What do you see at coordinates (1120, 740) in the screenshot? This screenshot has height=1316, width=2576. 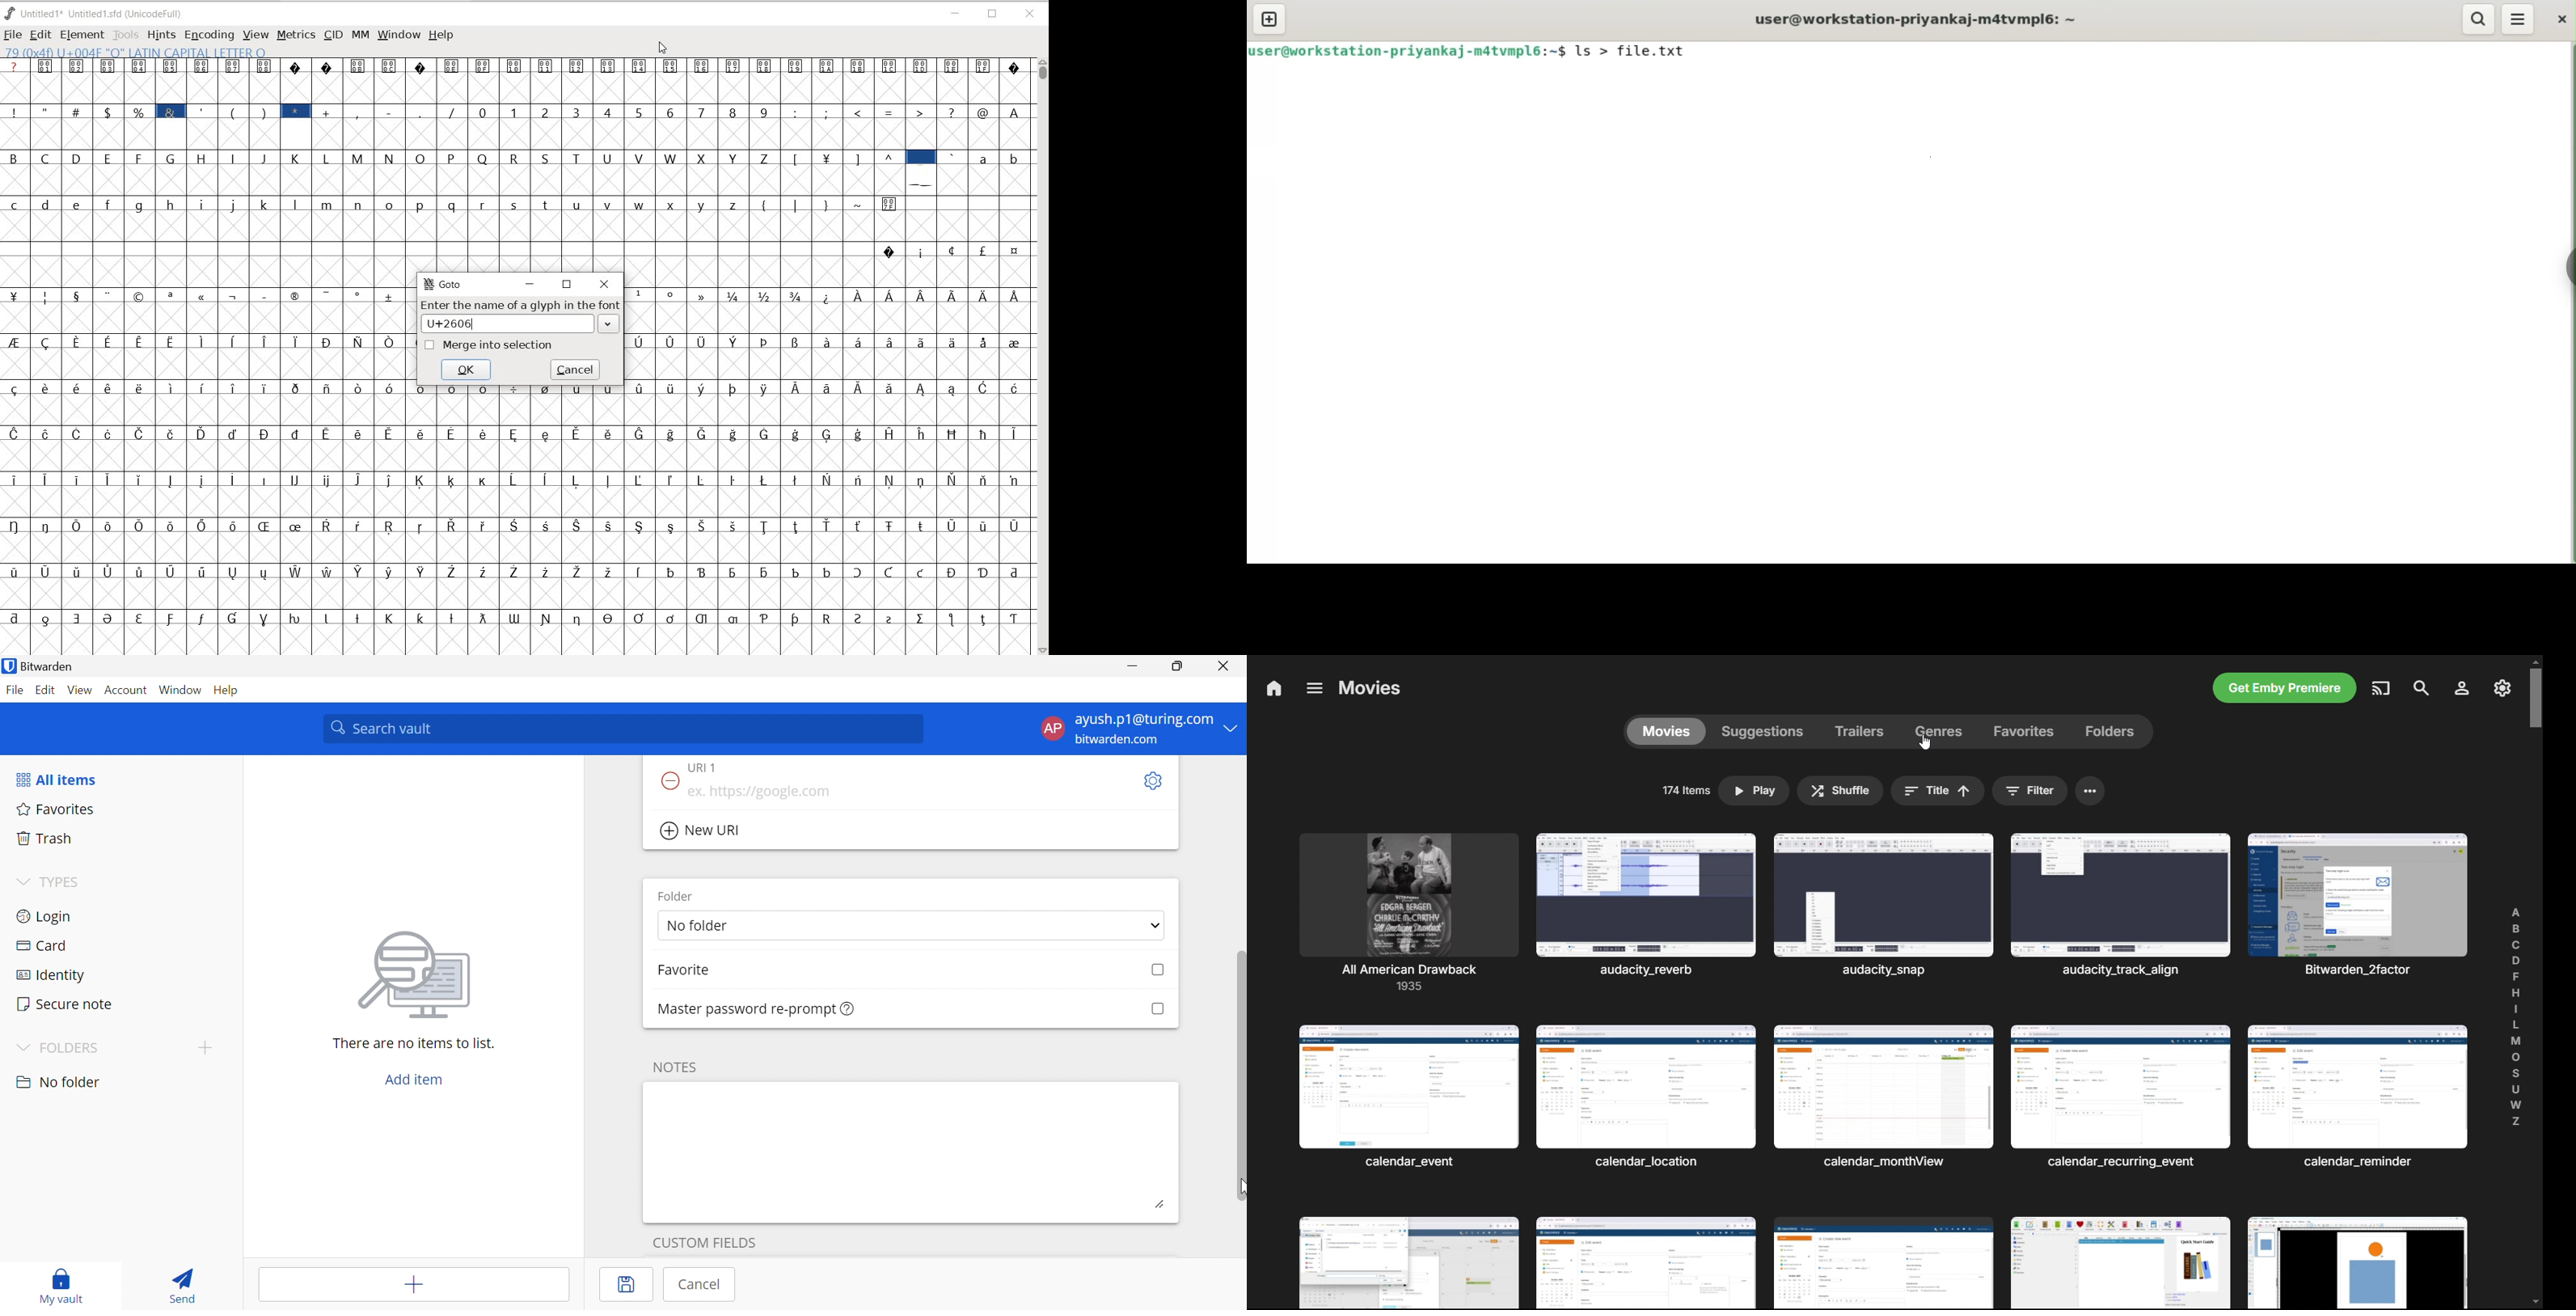 I see `bitwarden.com` at bounding box center [1120, 740].